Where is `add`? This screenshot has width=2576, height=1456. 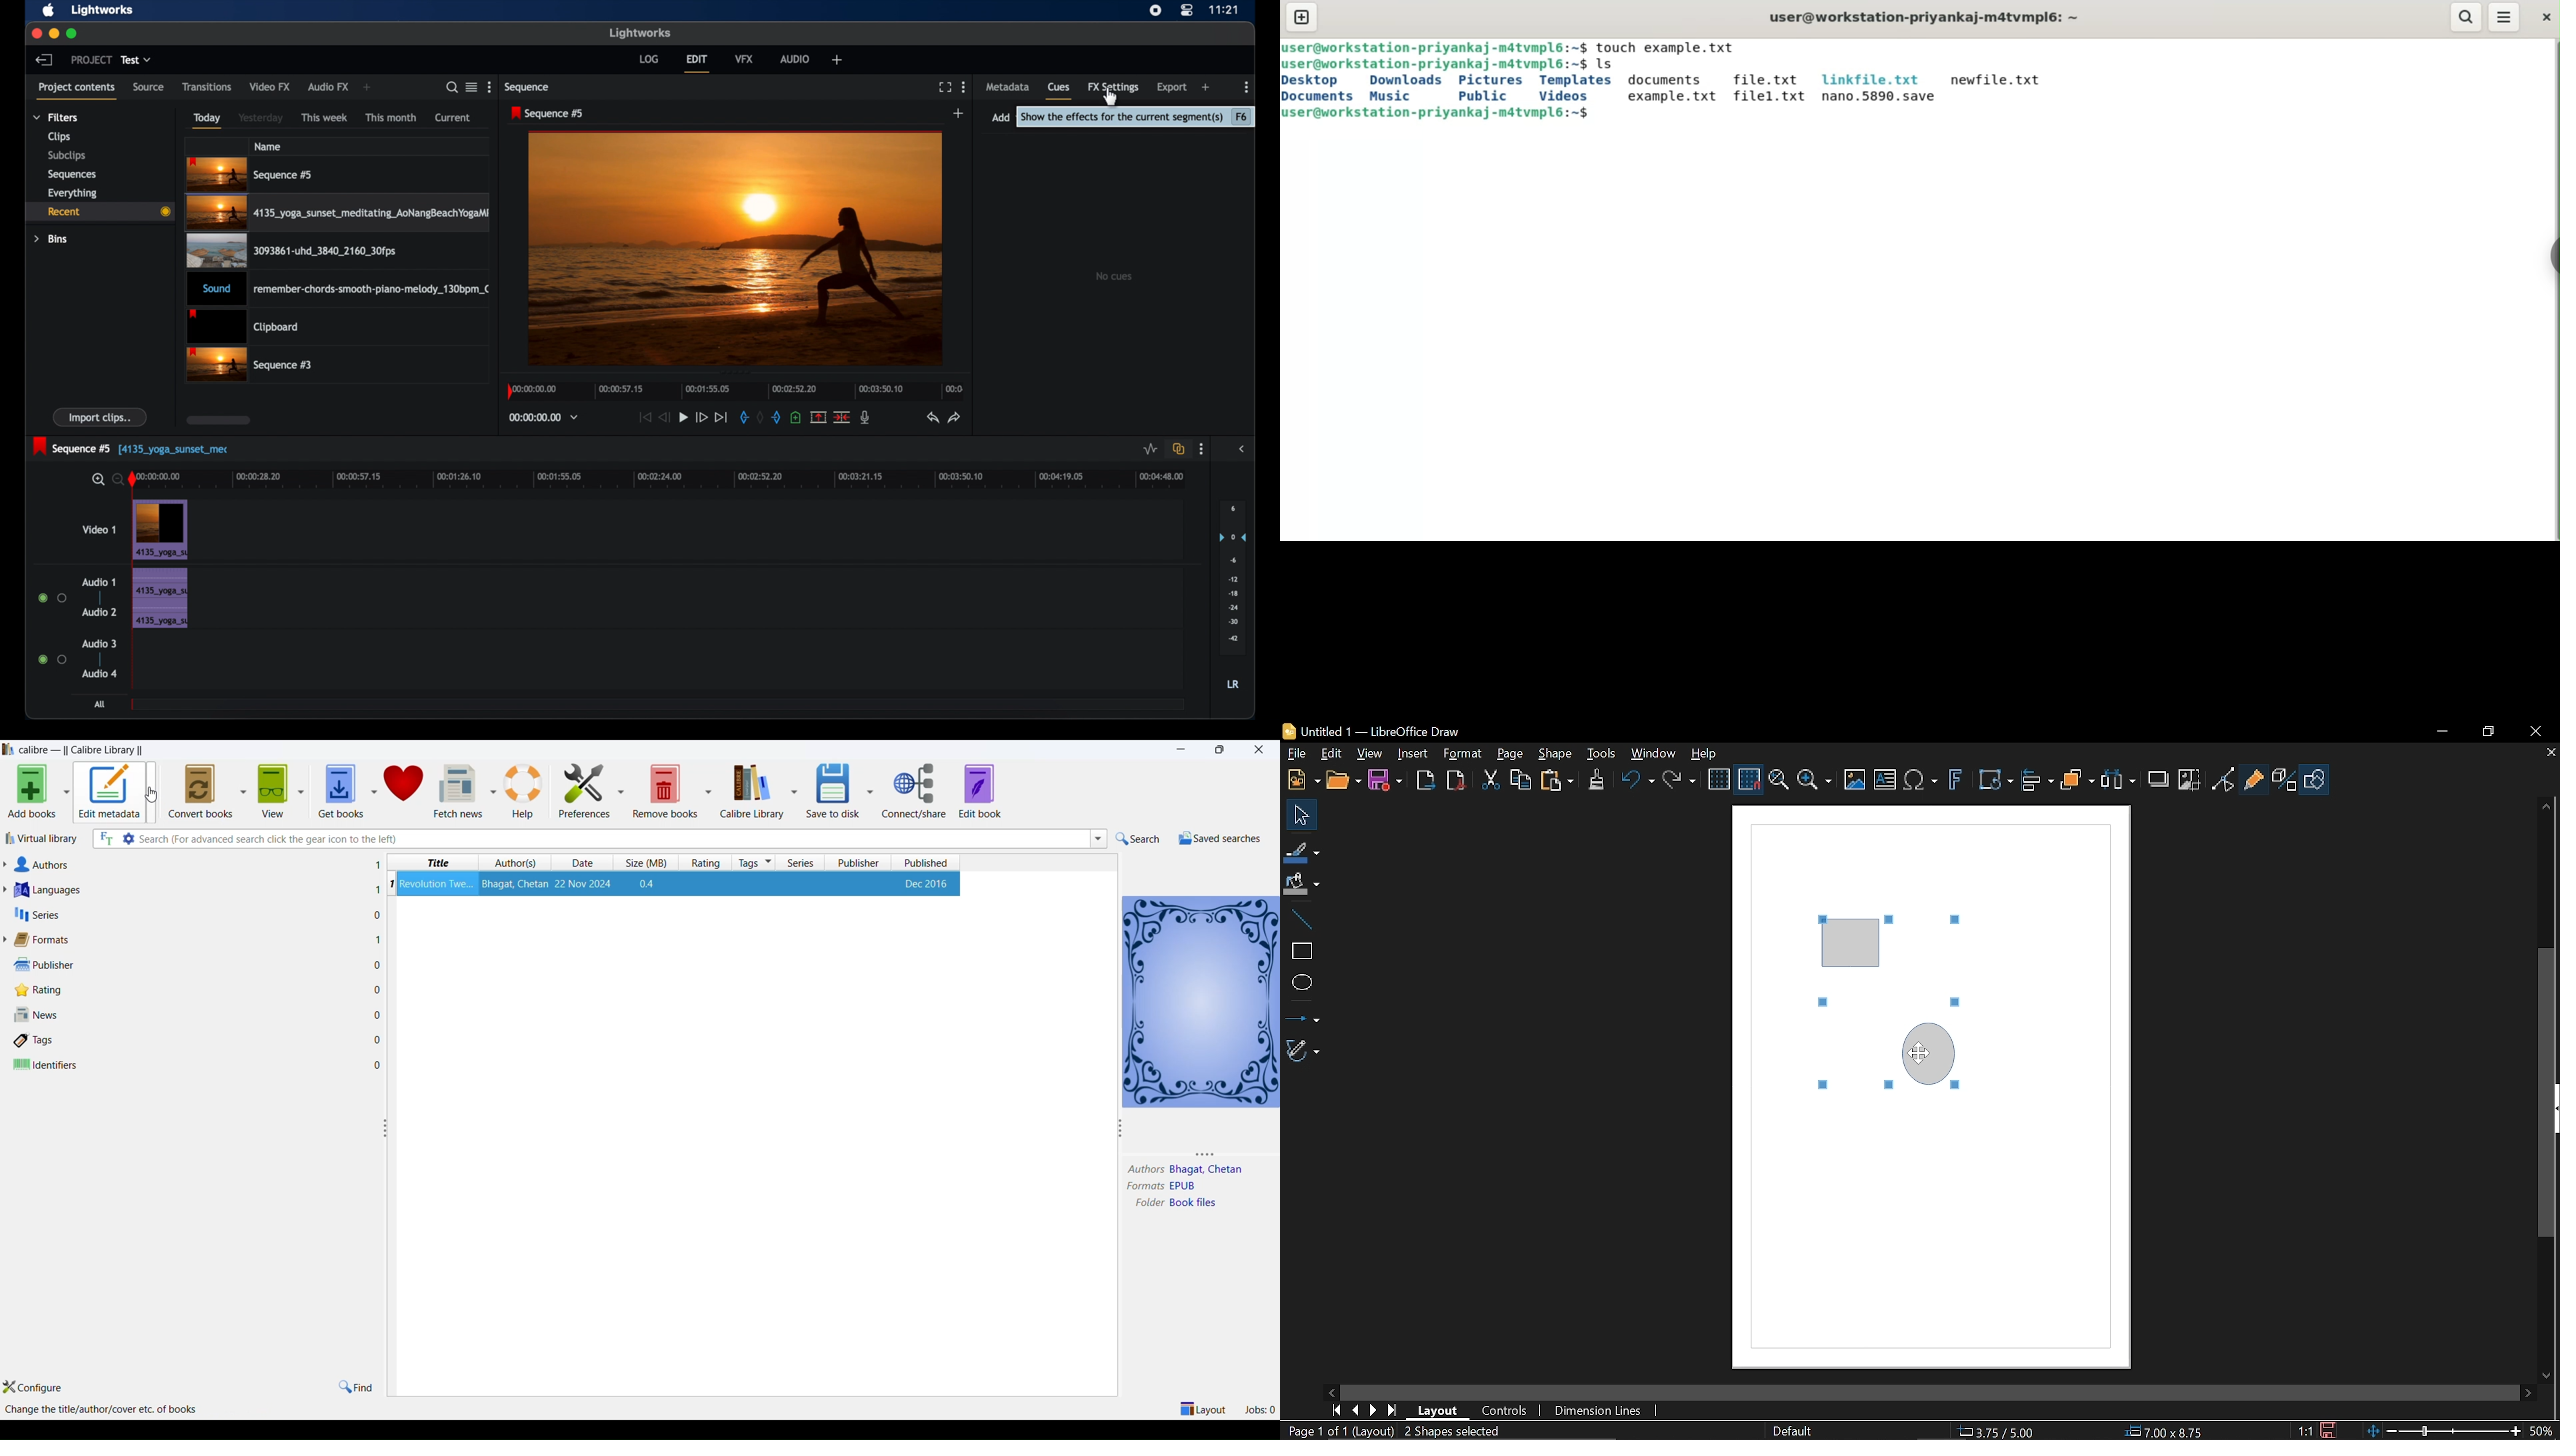
add is located at coordinates (367, 87).